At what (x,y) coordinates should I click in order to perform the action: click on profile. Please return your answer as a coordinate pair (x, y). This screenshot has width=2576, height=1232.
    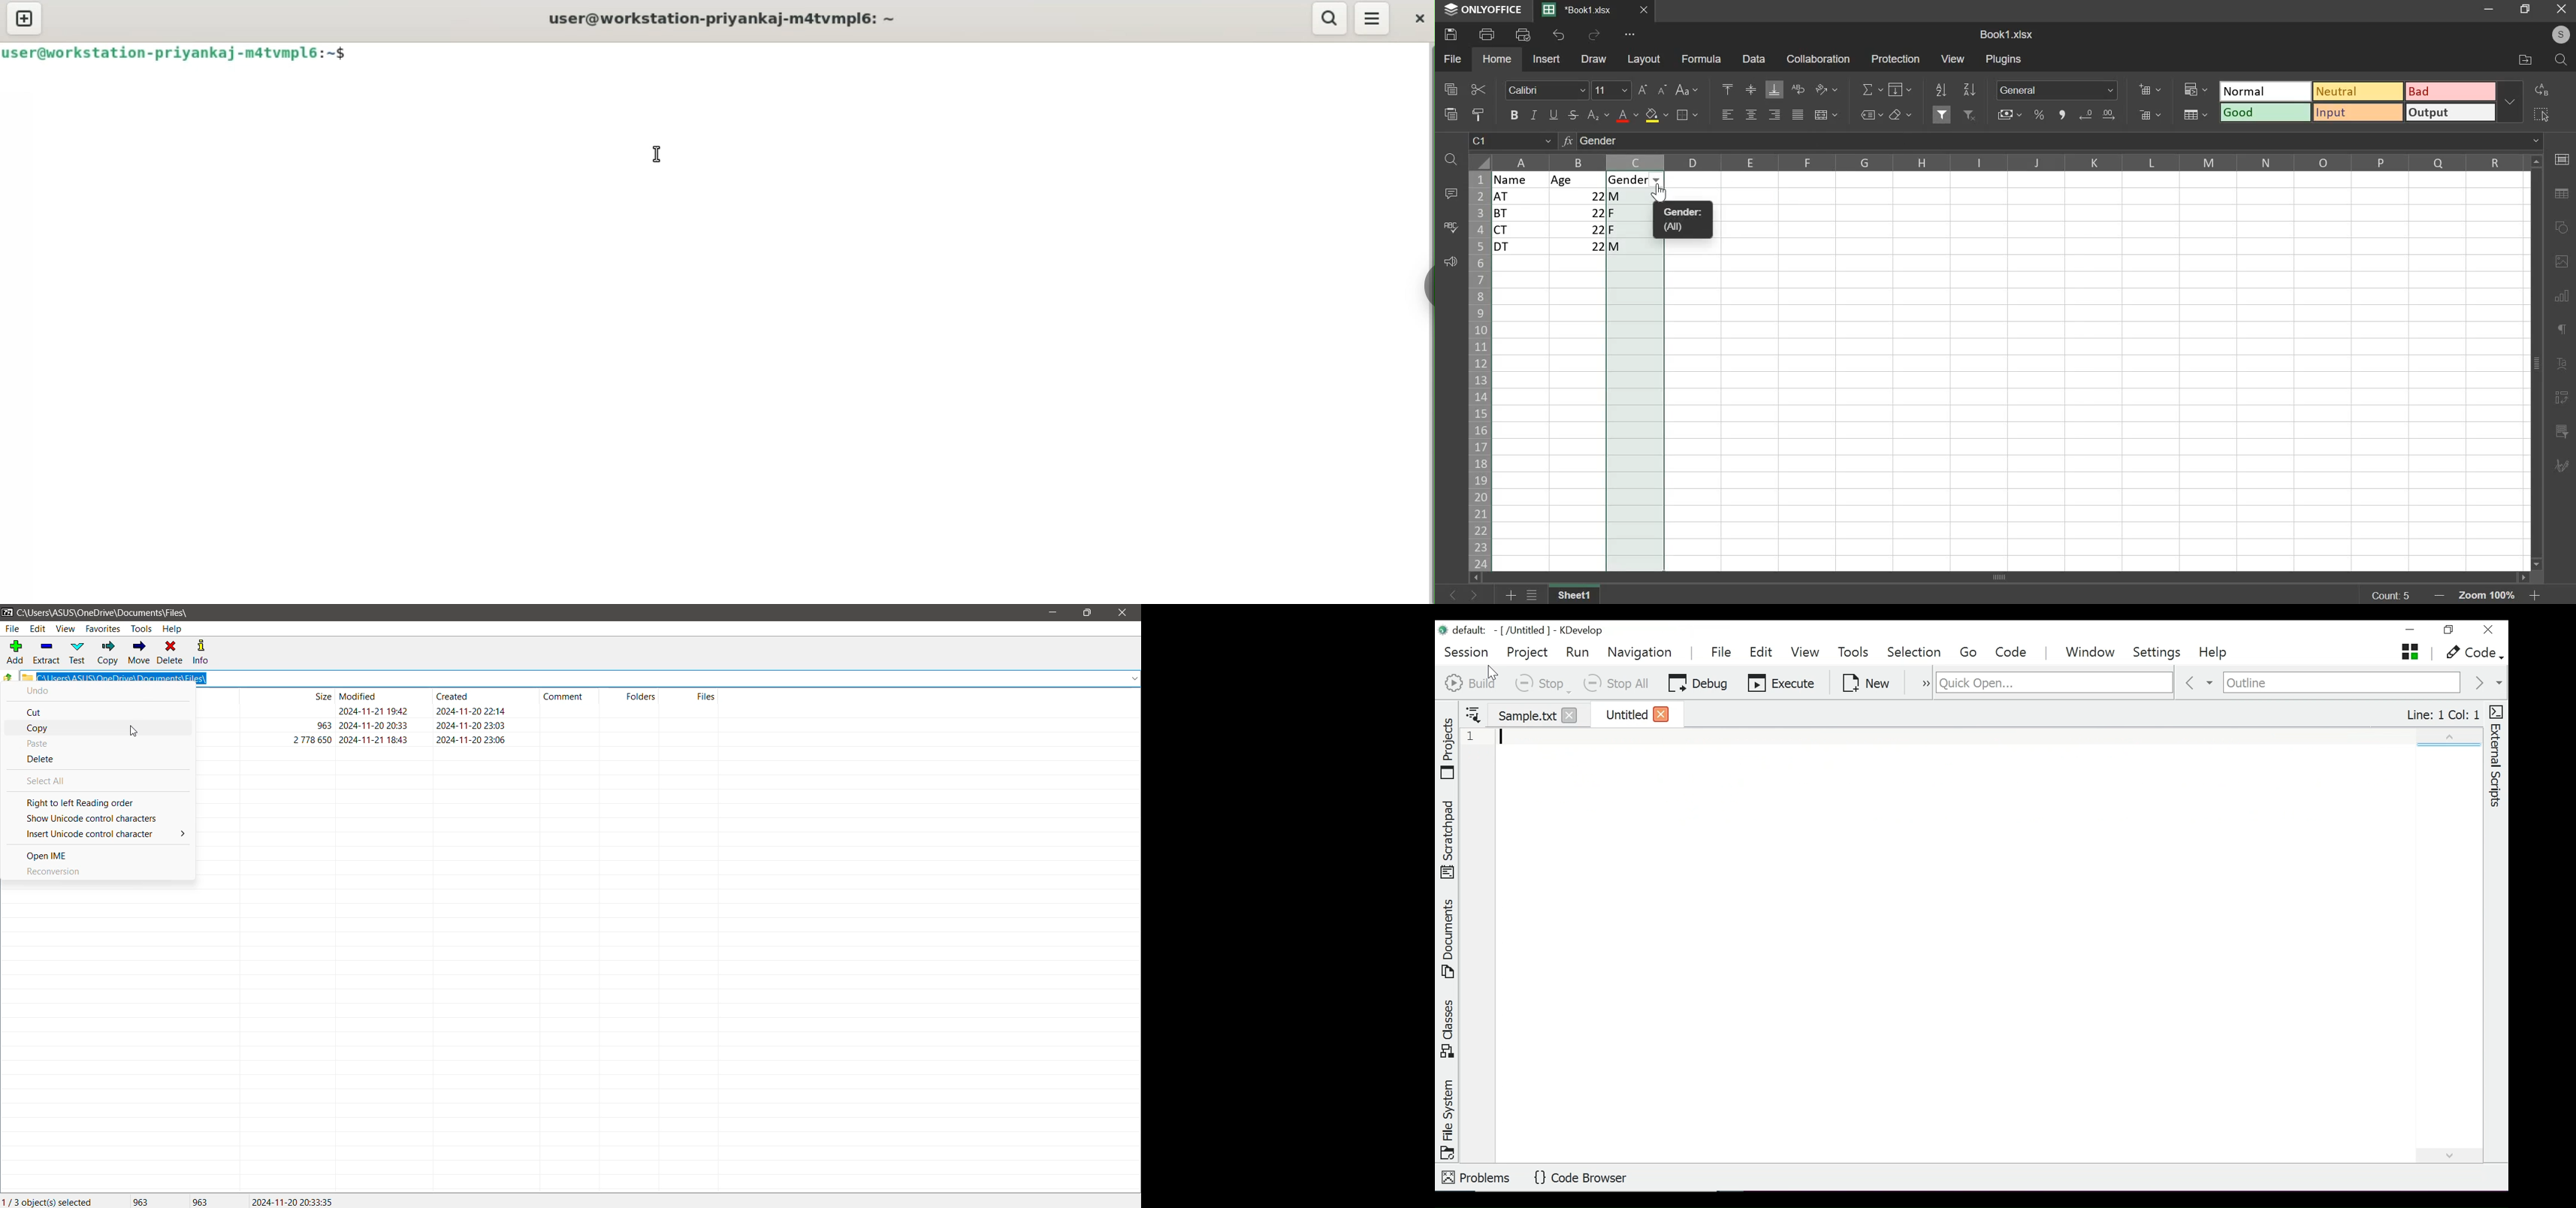
    Looking at the image, I should click on (2561, 36).